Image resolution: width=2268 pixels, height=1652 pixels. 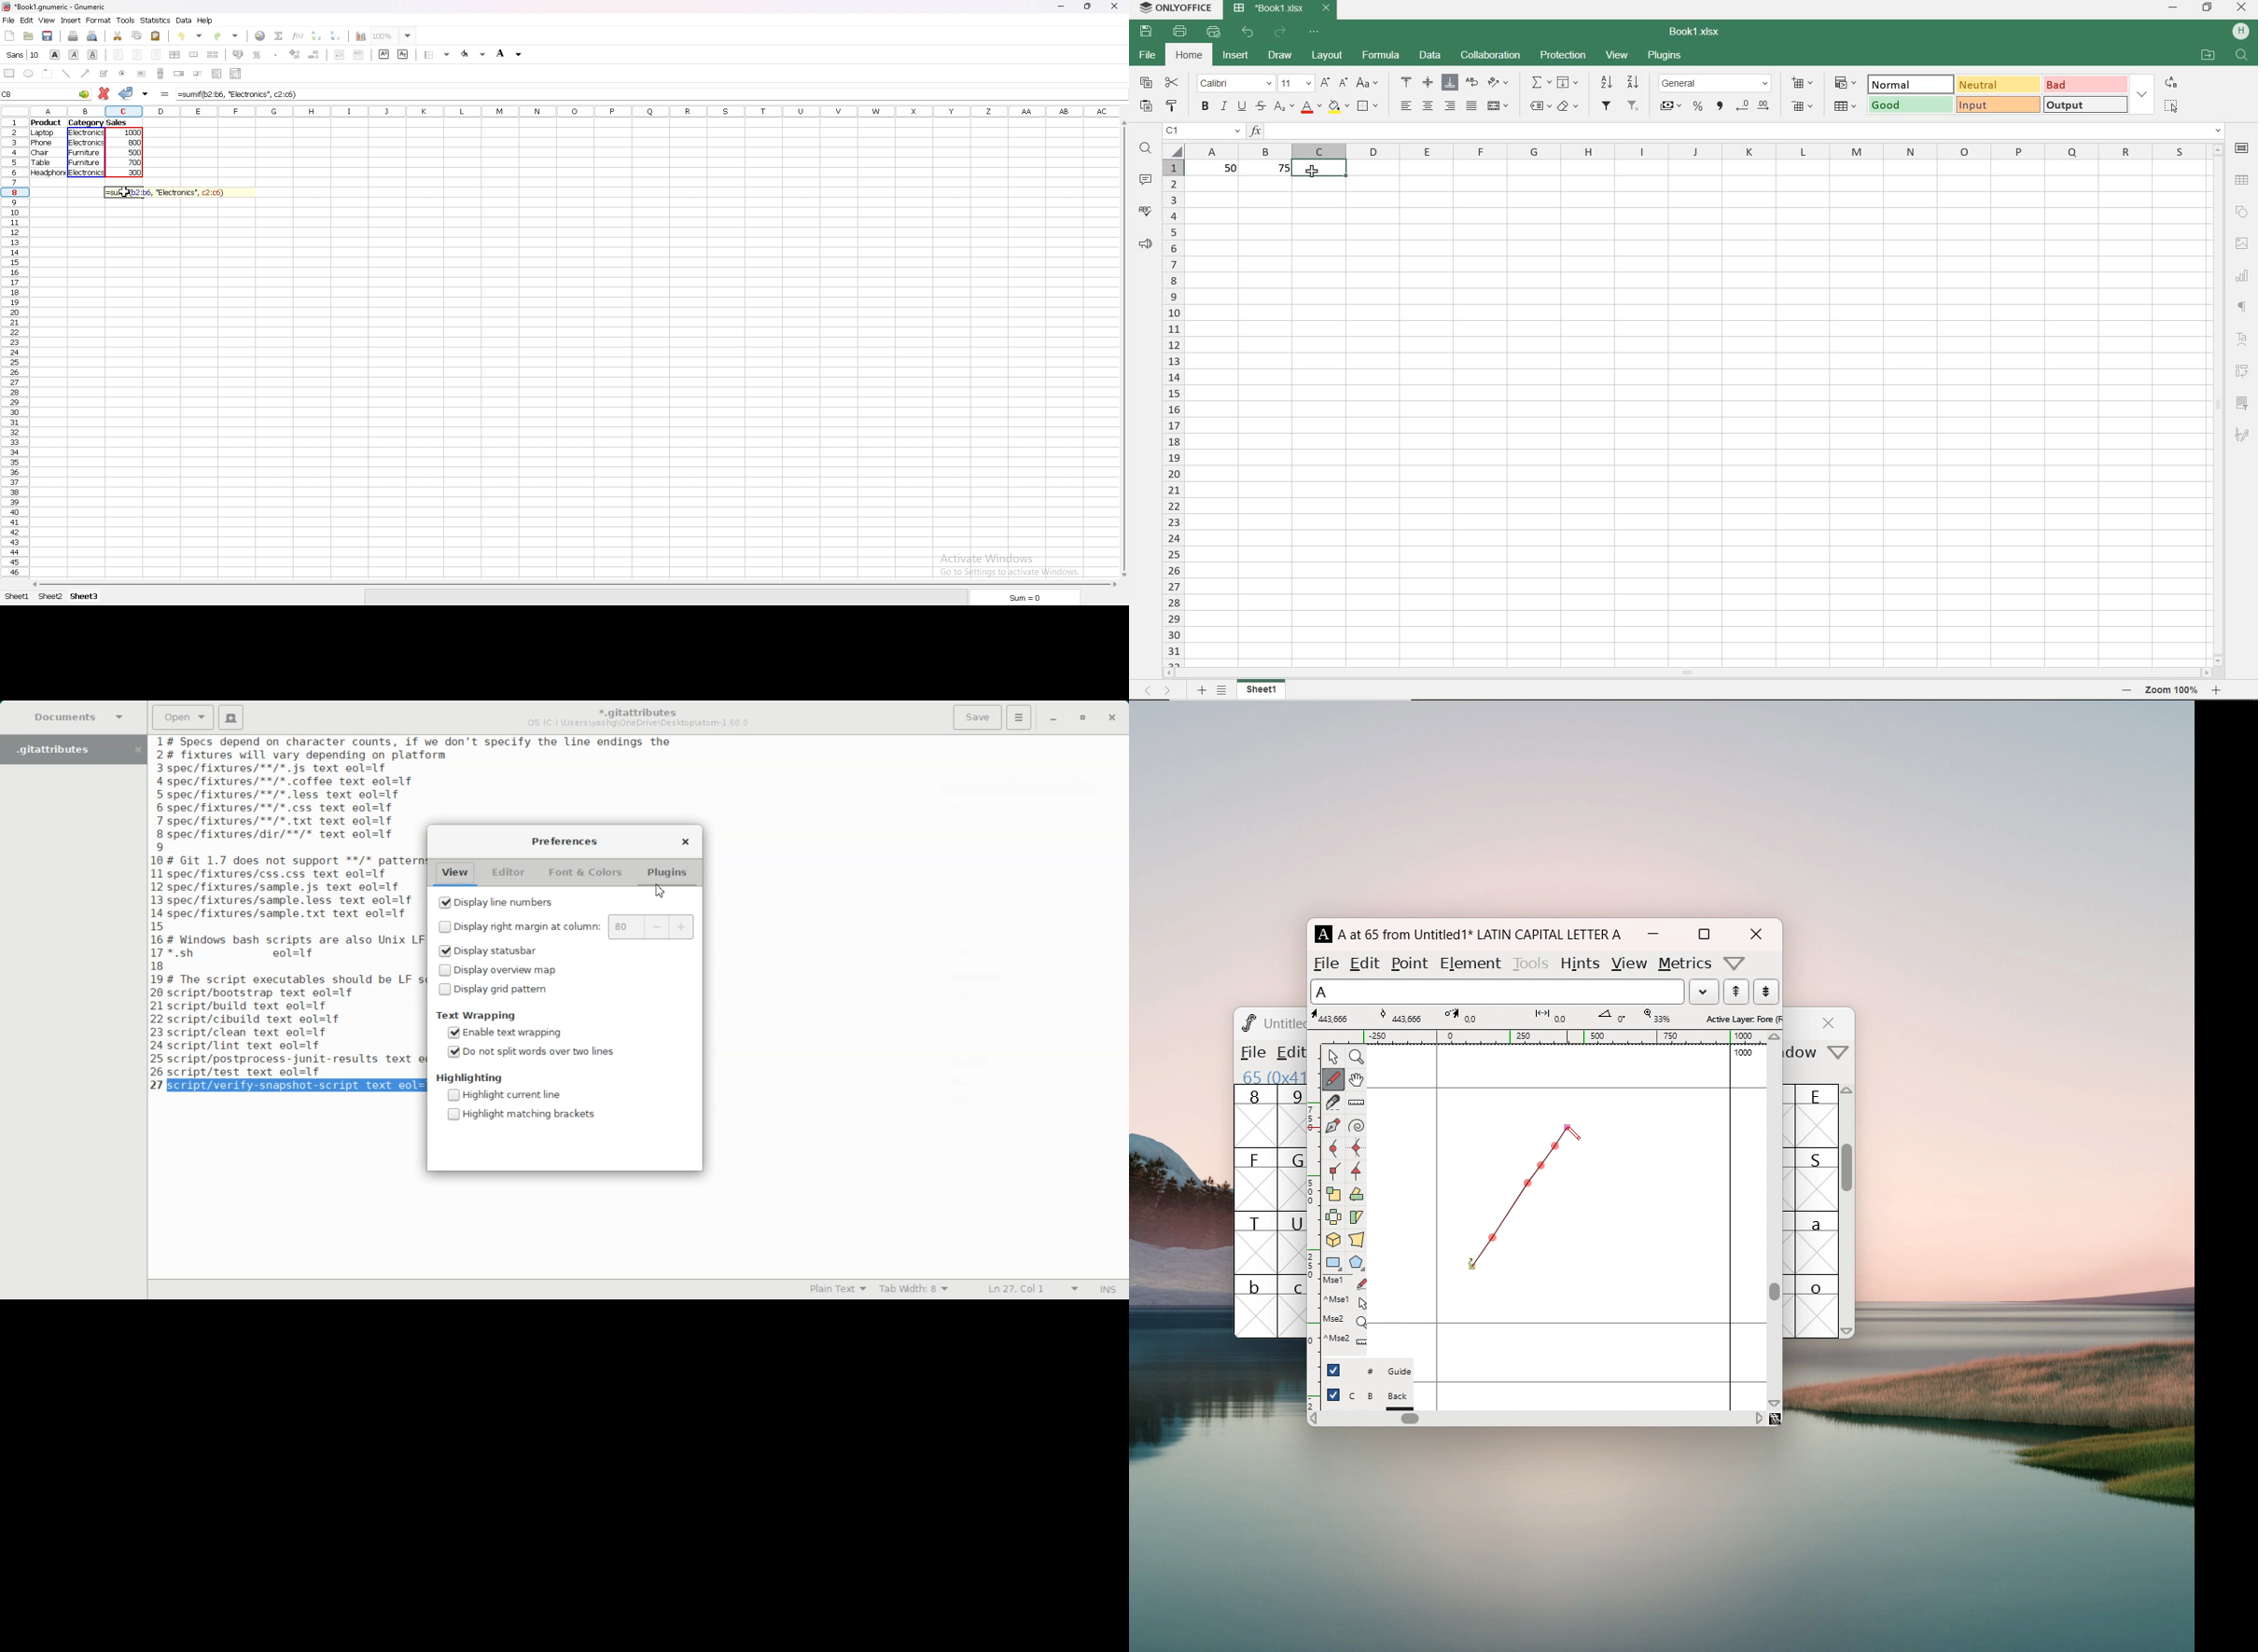 I want to click on delete cells, so click(x=1800, y=105).